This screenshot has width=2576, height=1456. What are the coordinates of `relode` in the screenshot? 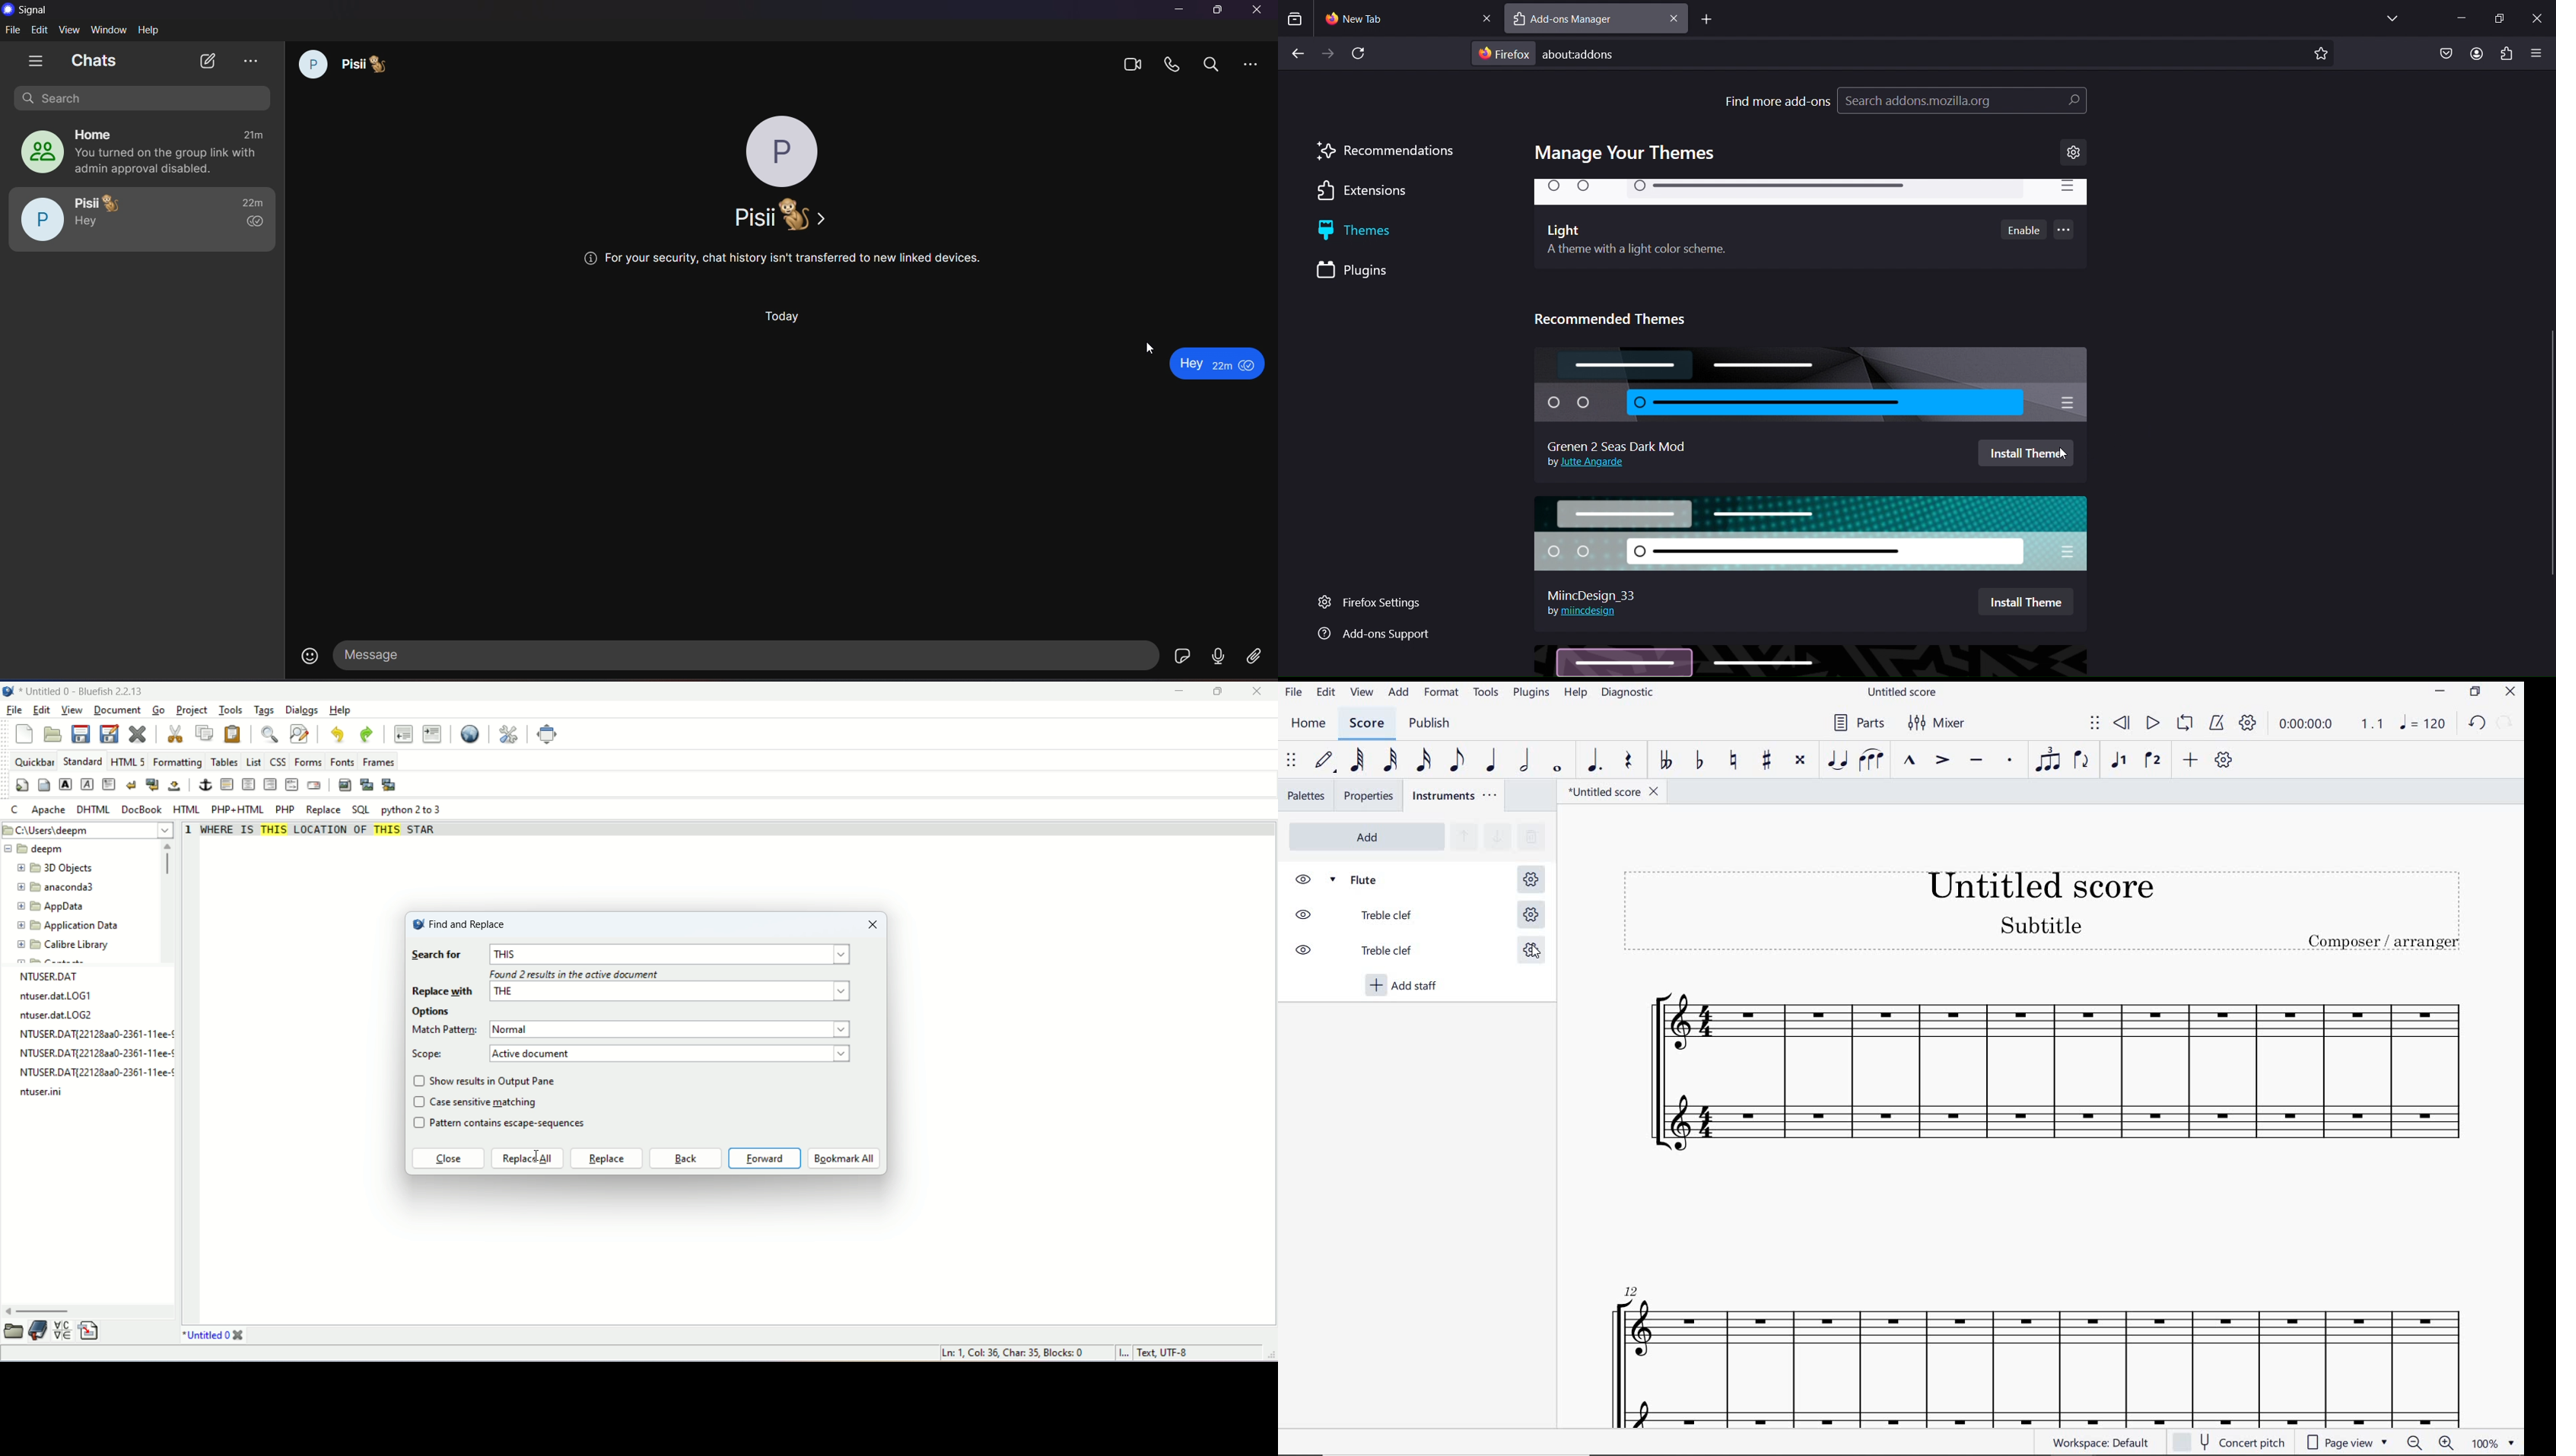 It's located at (2506, 721).